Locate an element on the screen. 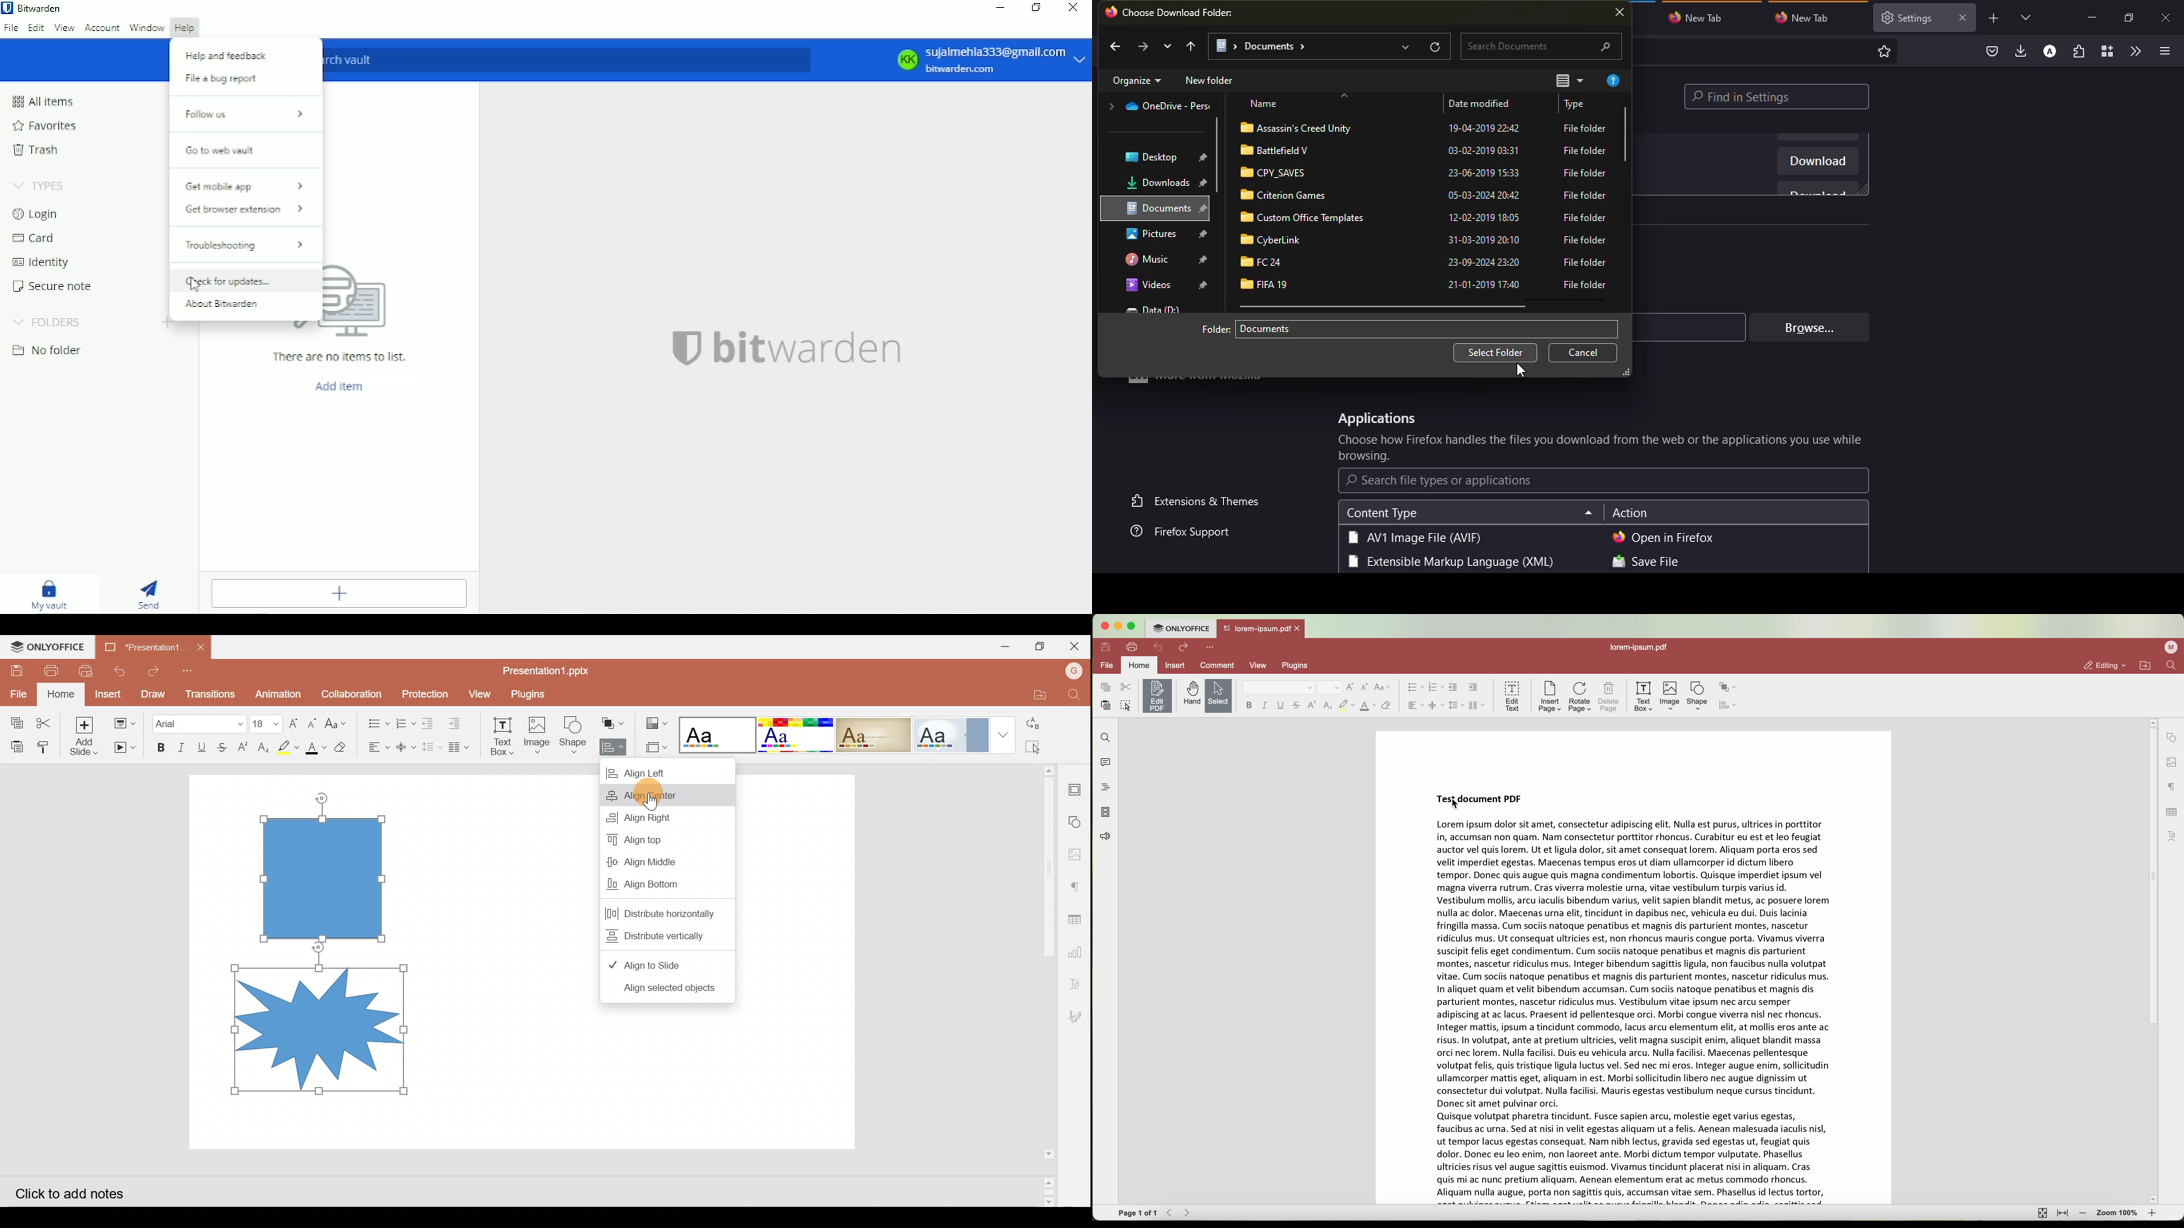 The image size is (2184, 1232). Undo is located at coordinates (120, 669).